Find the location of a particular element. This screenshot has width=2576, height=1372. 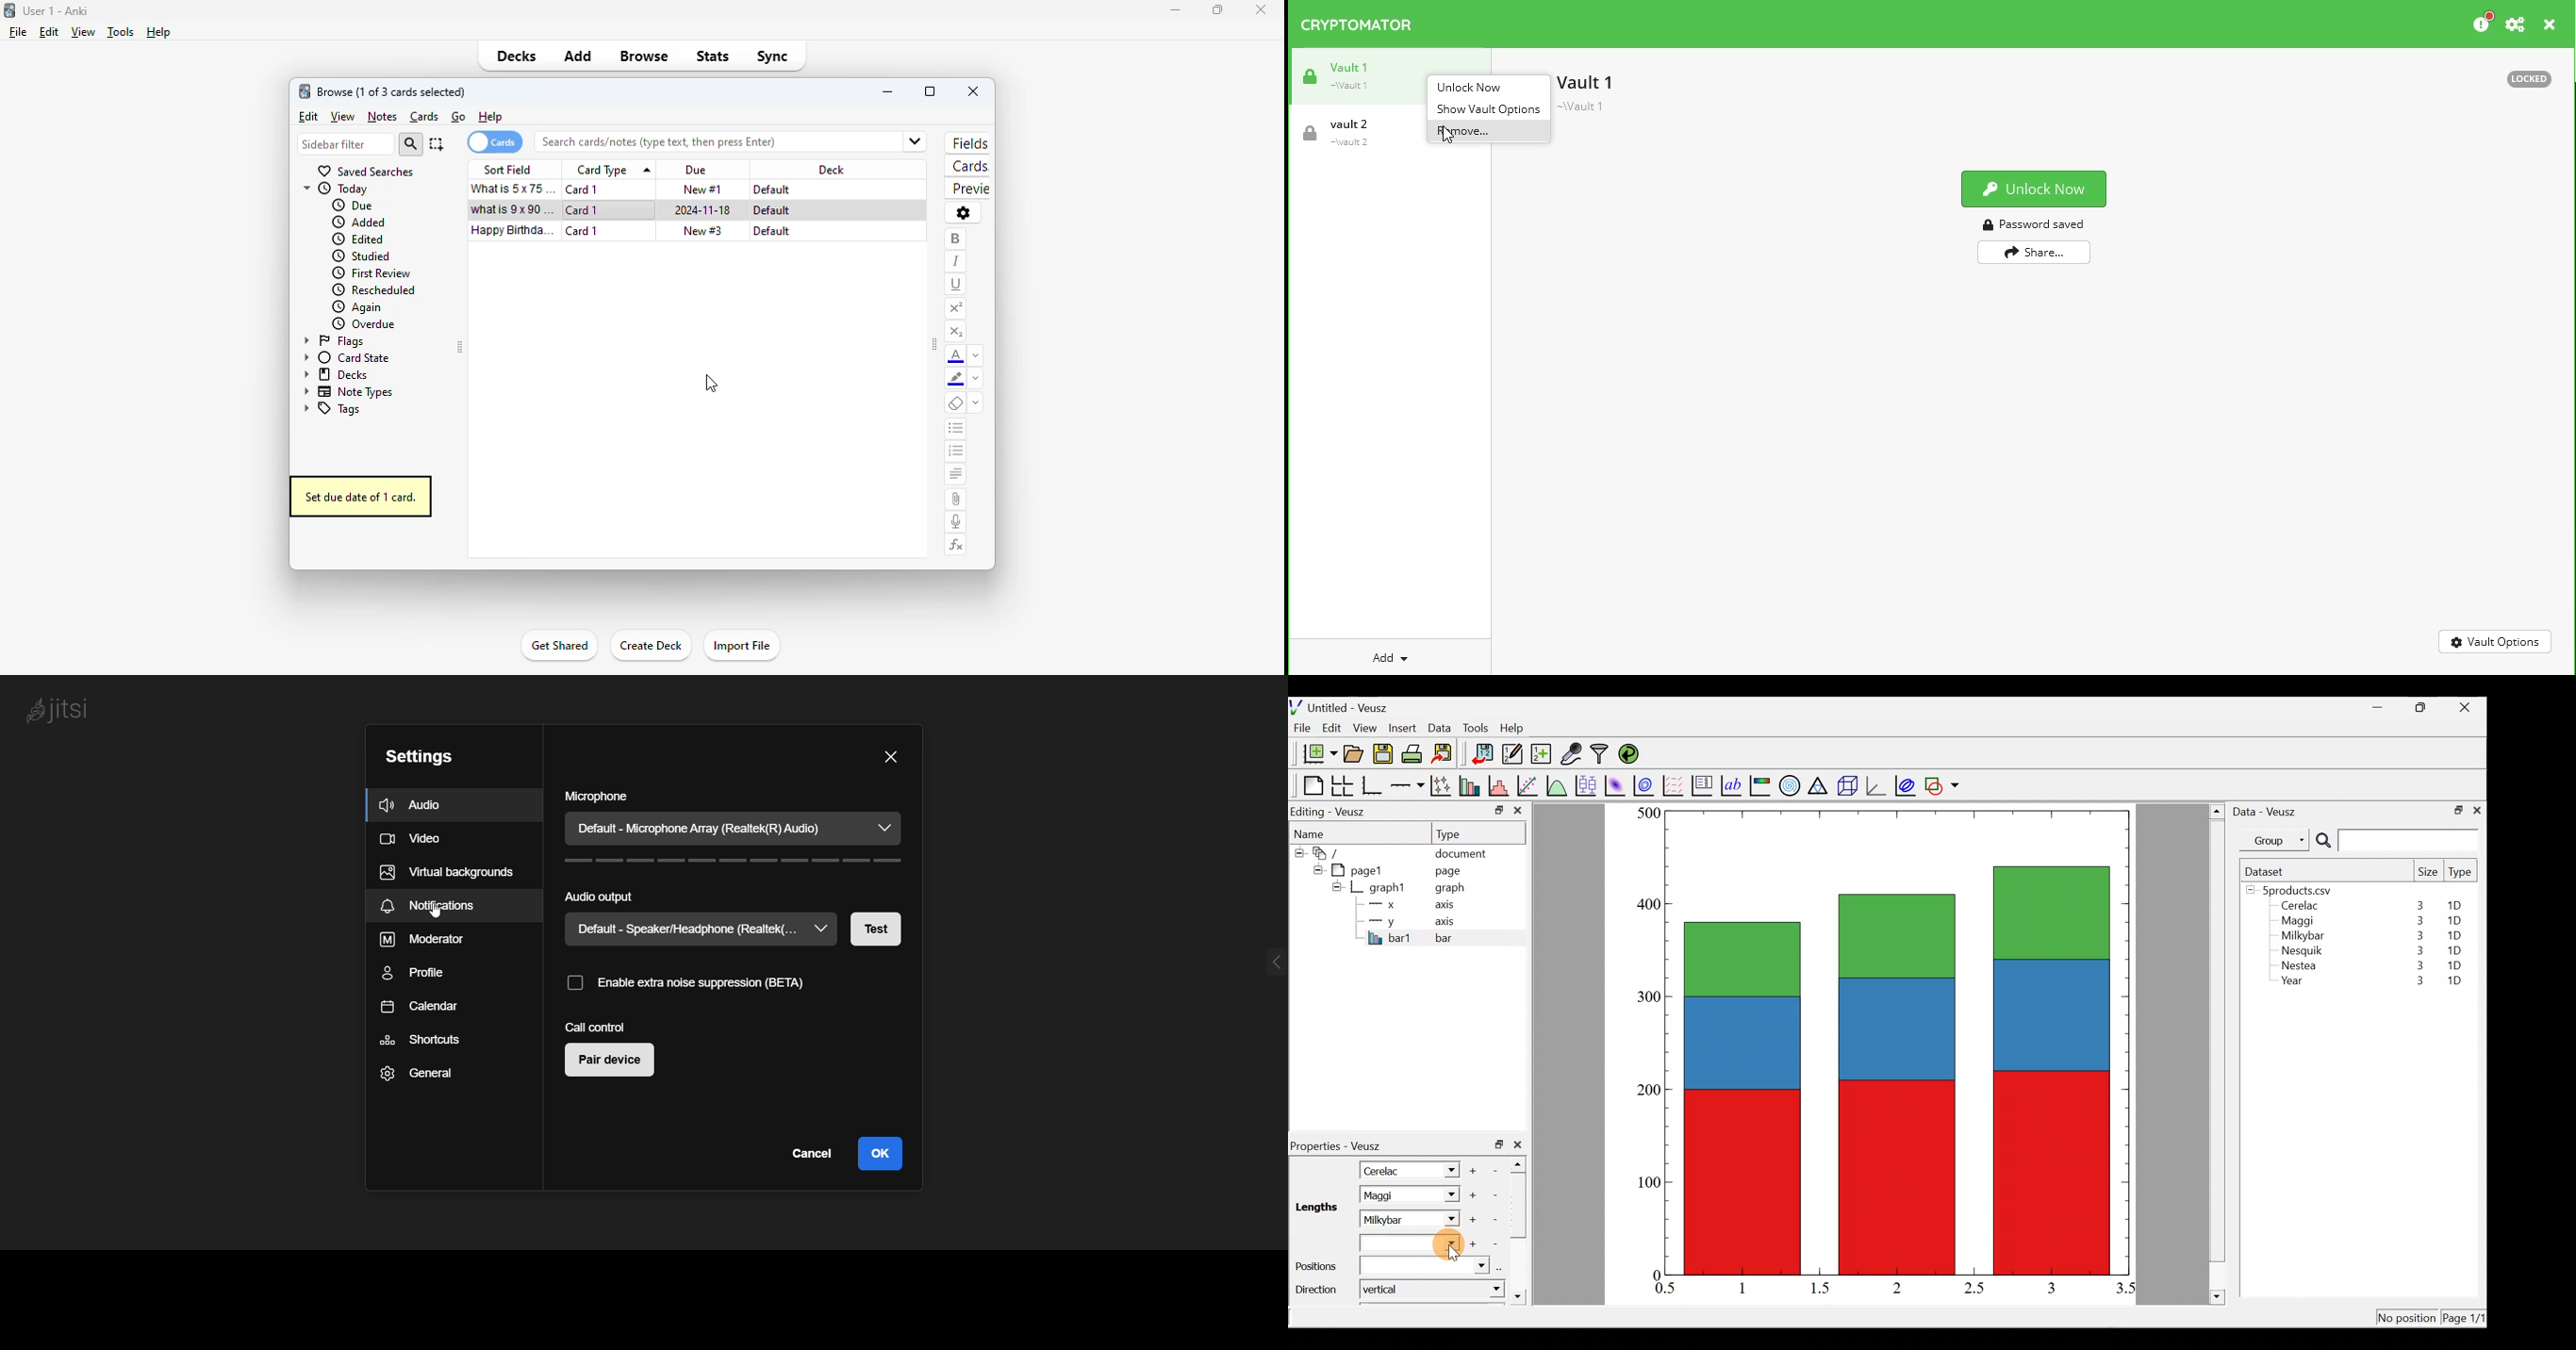

fields is located at coordinates (968, 143).